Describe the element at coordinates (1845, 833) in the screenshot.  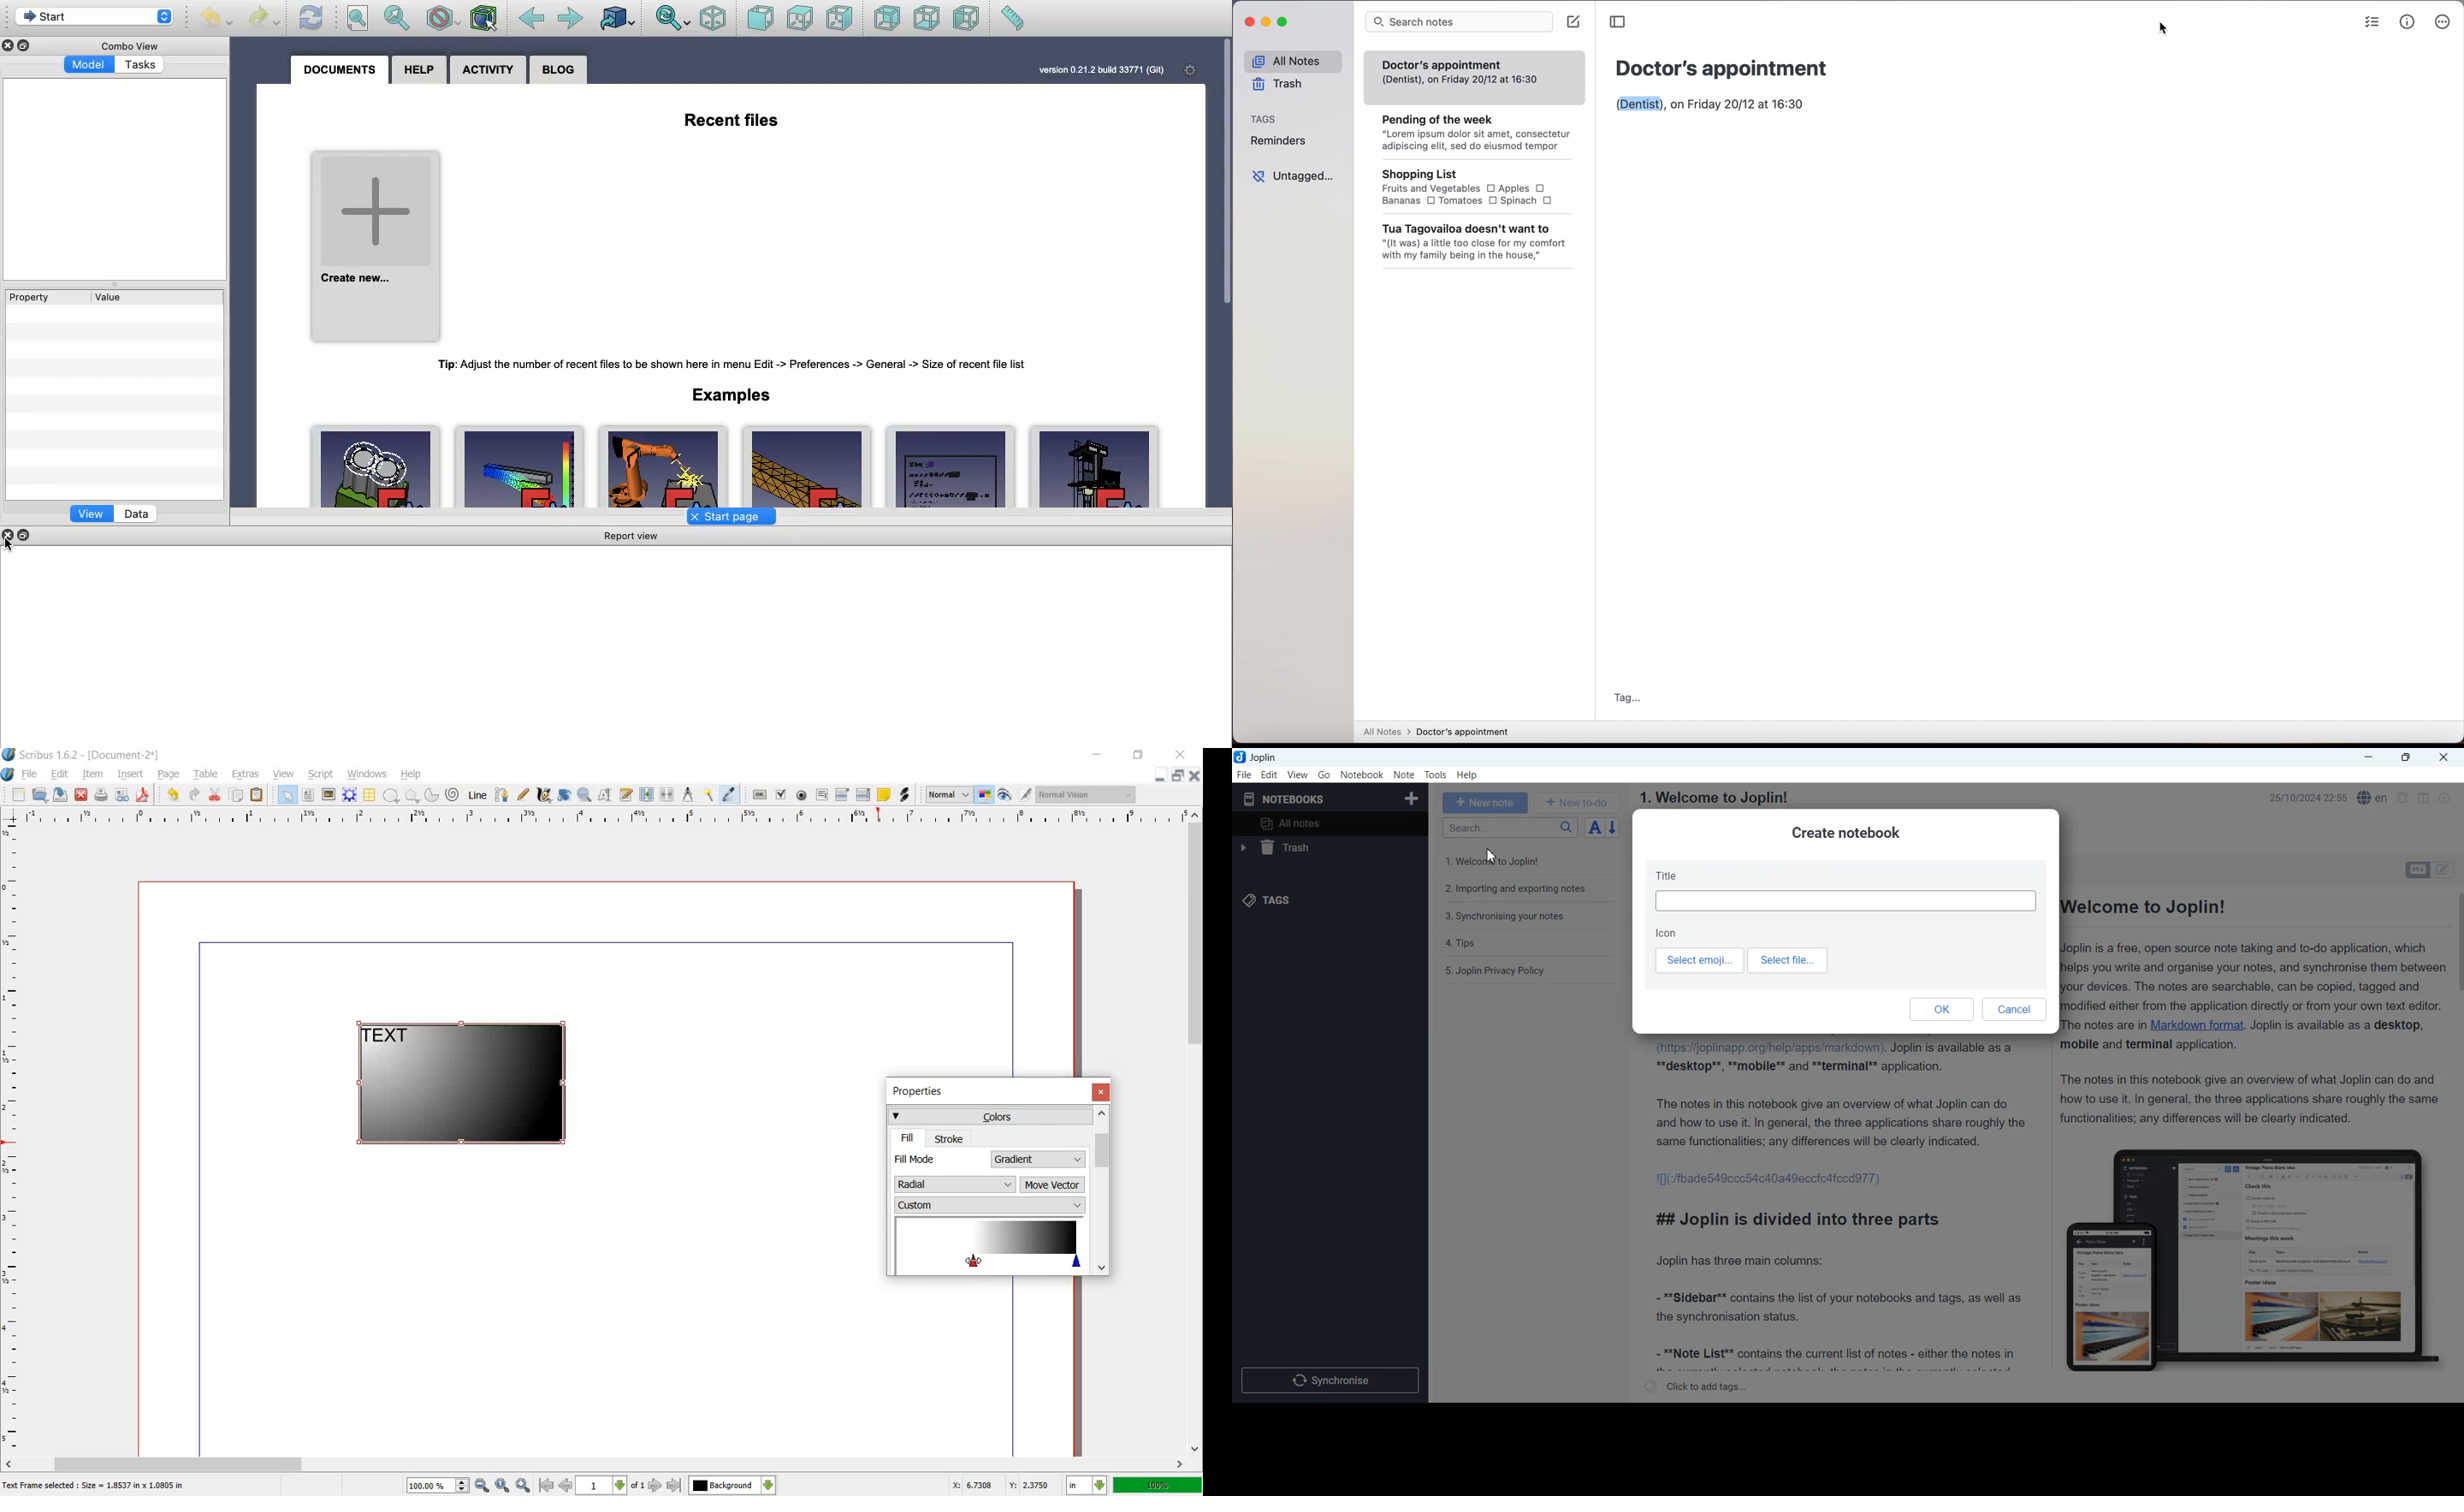
I see `Crate notebook` at that location.